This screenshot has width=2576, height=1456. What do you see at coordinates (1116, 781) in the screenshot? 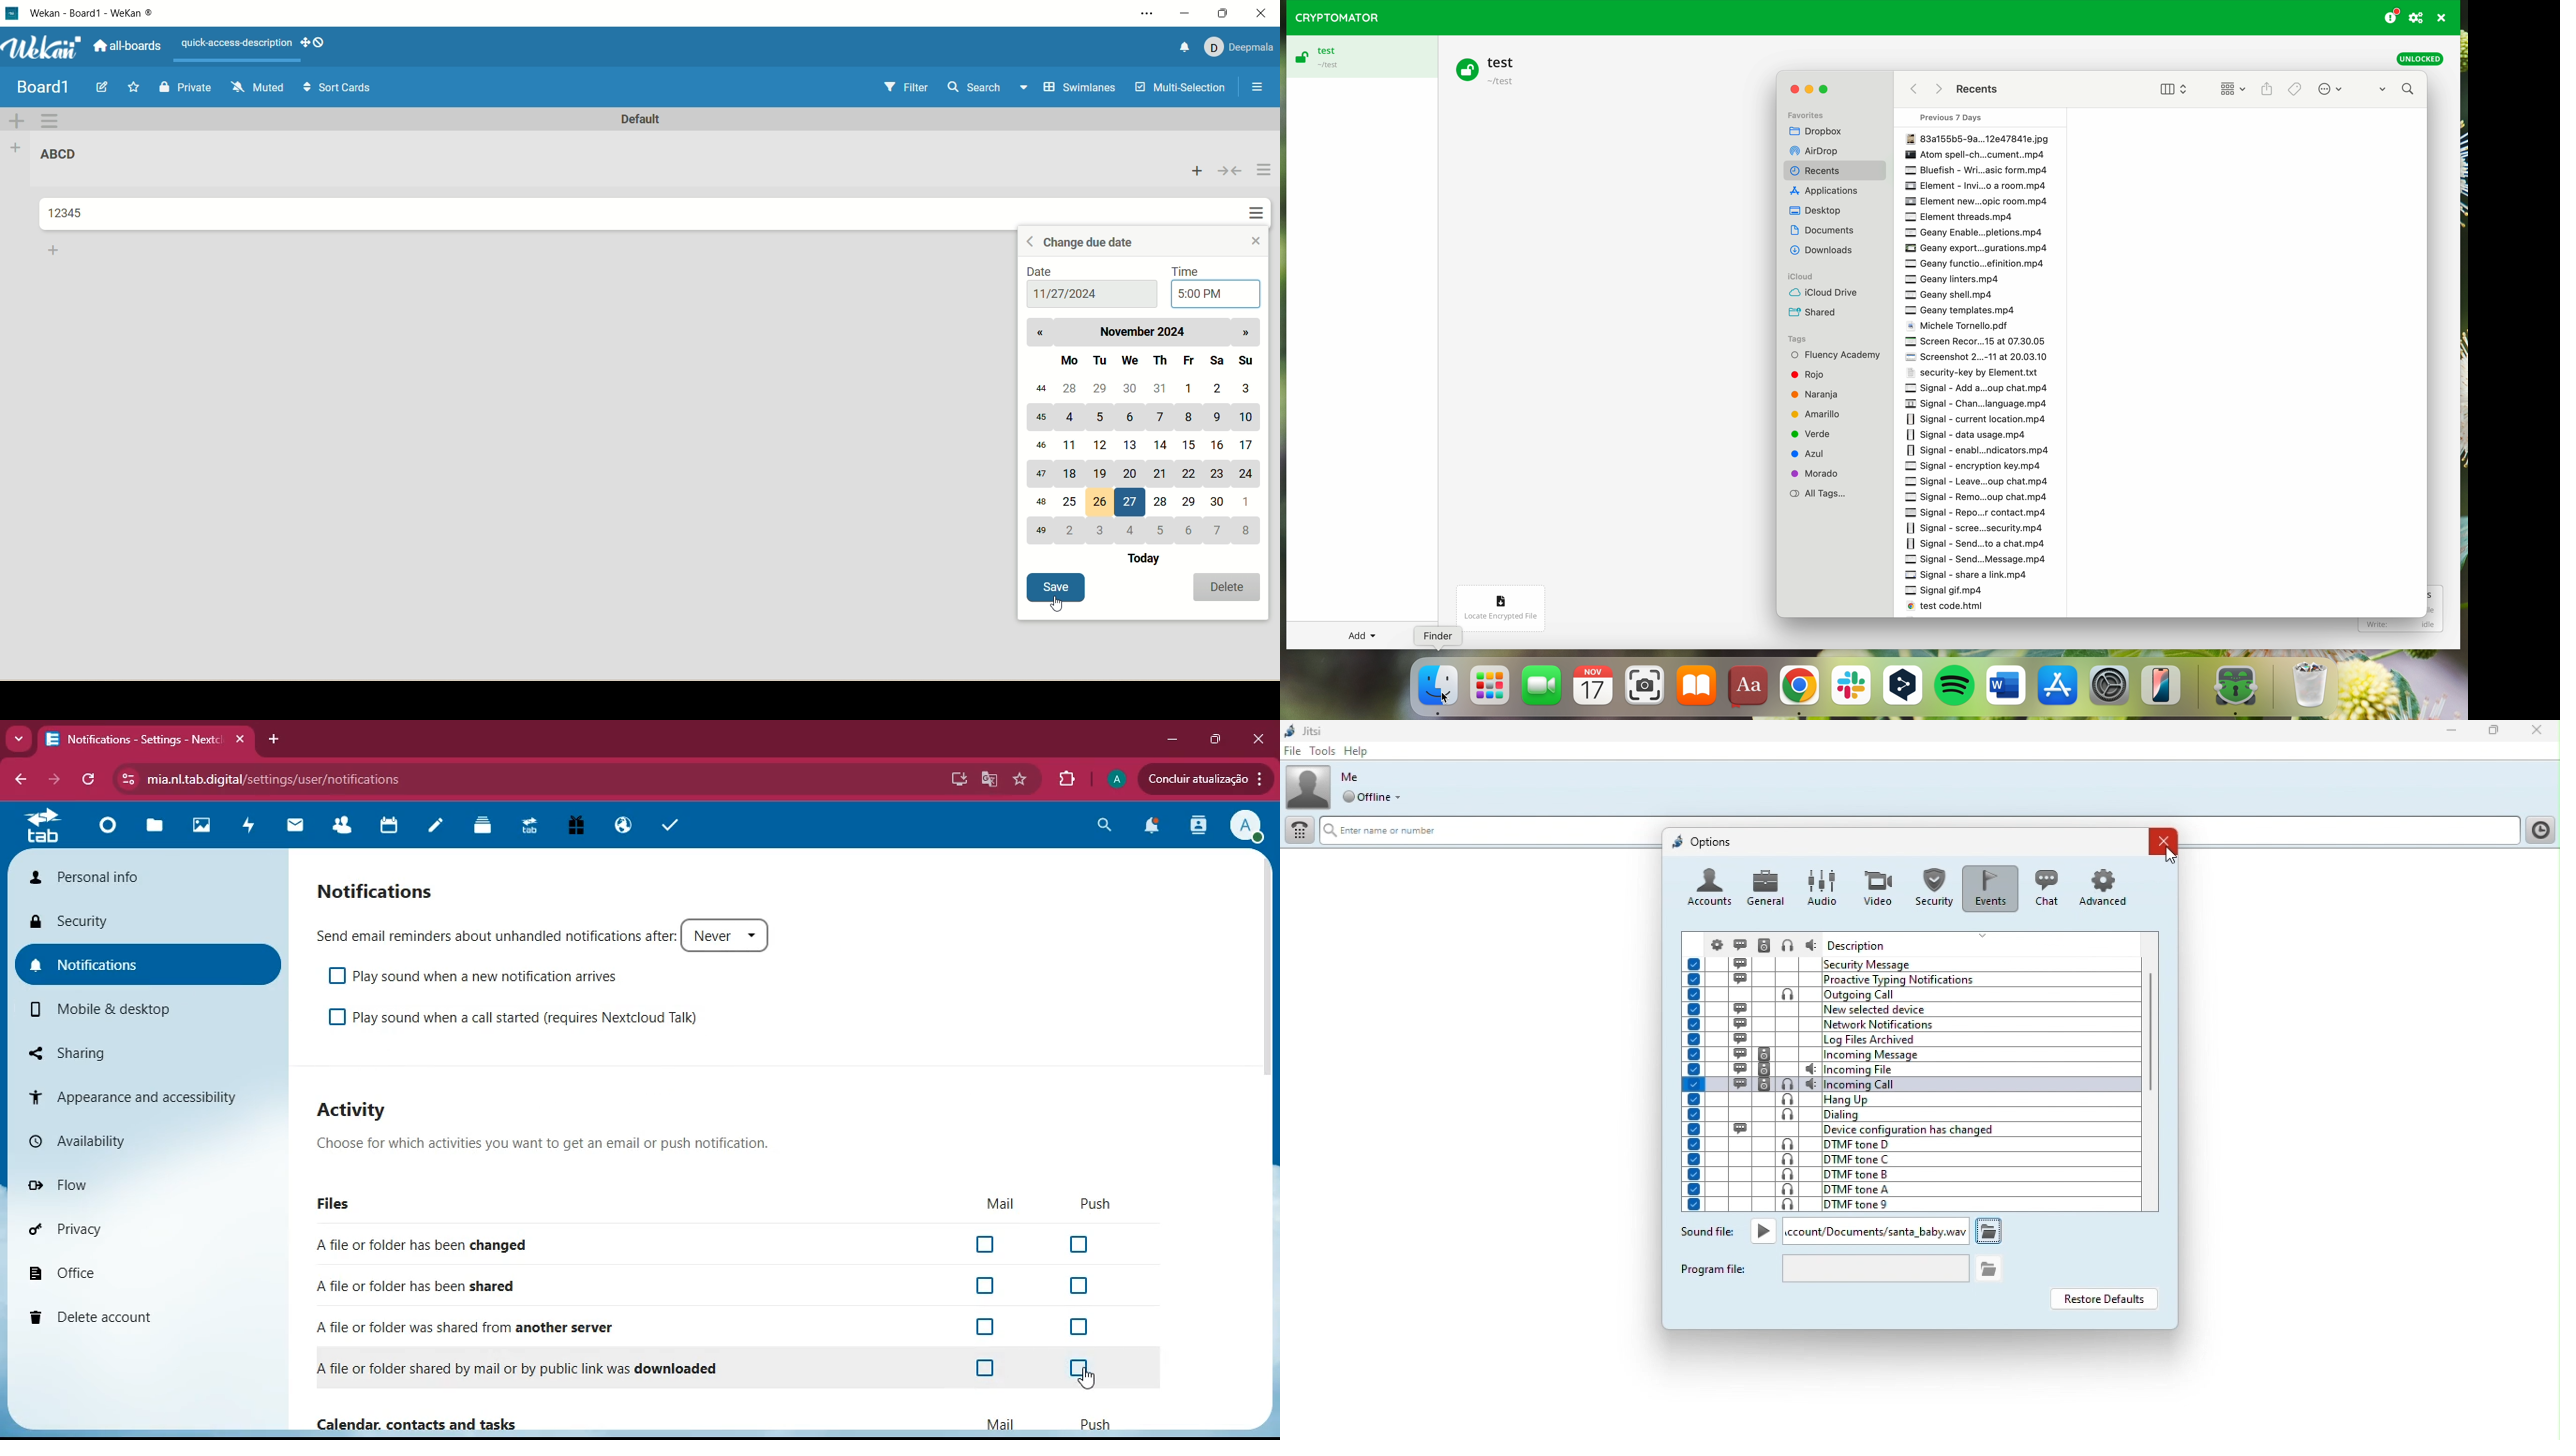
I see `profile` at bounding box center [1116, 781].